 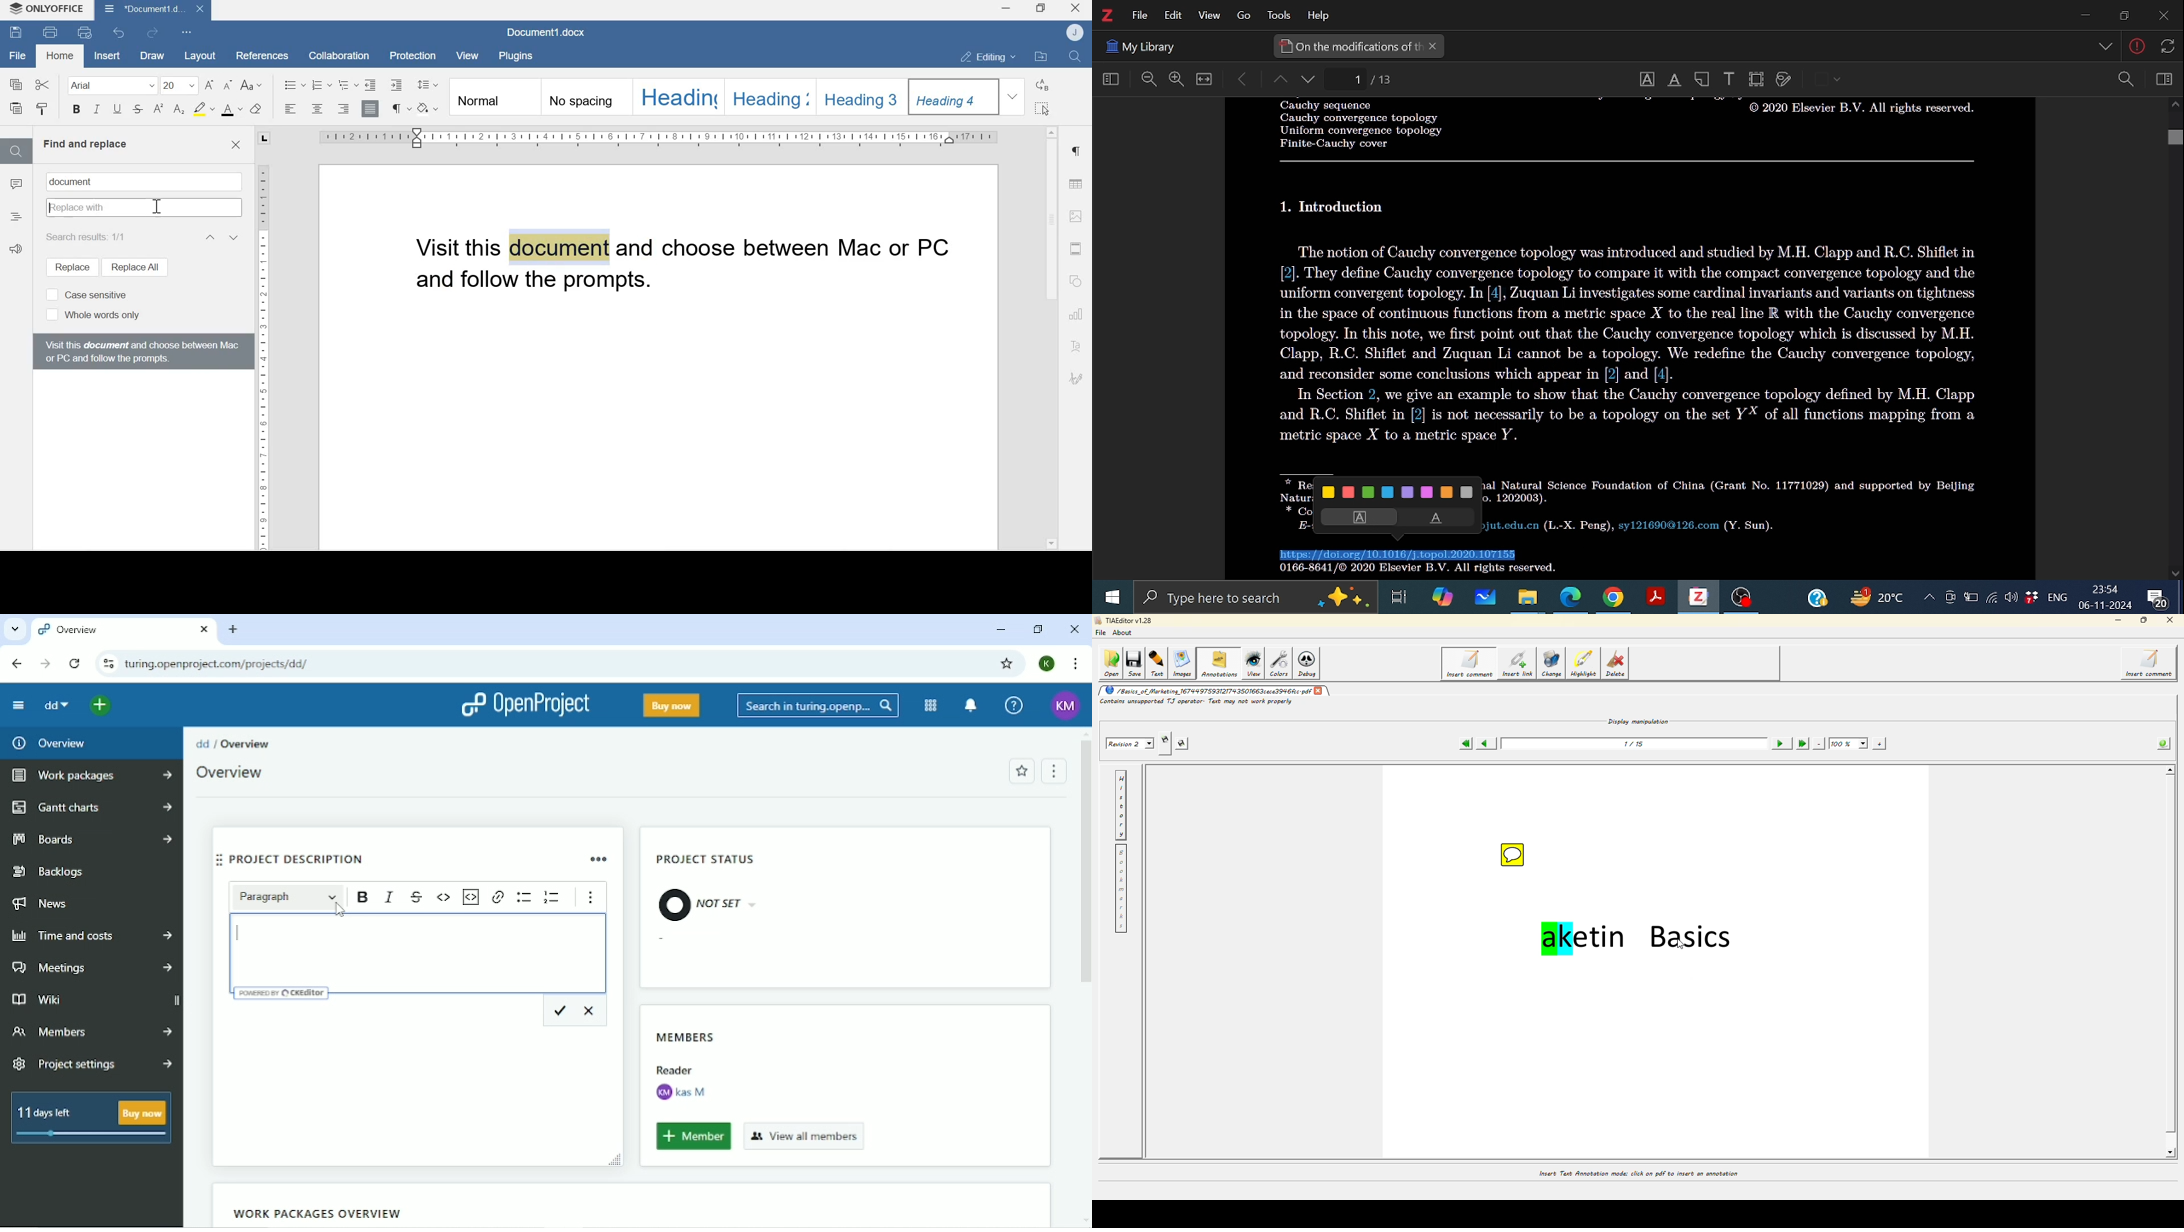 What do you see at coordinates (1044, 109) in the screenshot?
I see `Select all` at bounding box center [1044, 109].